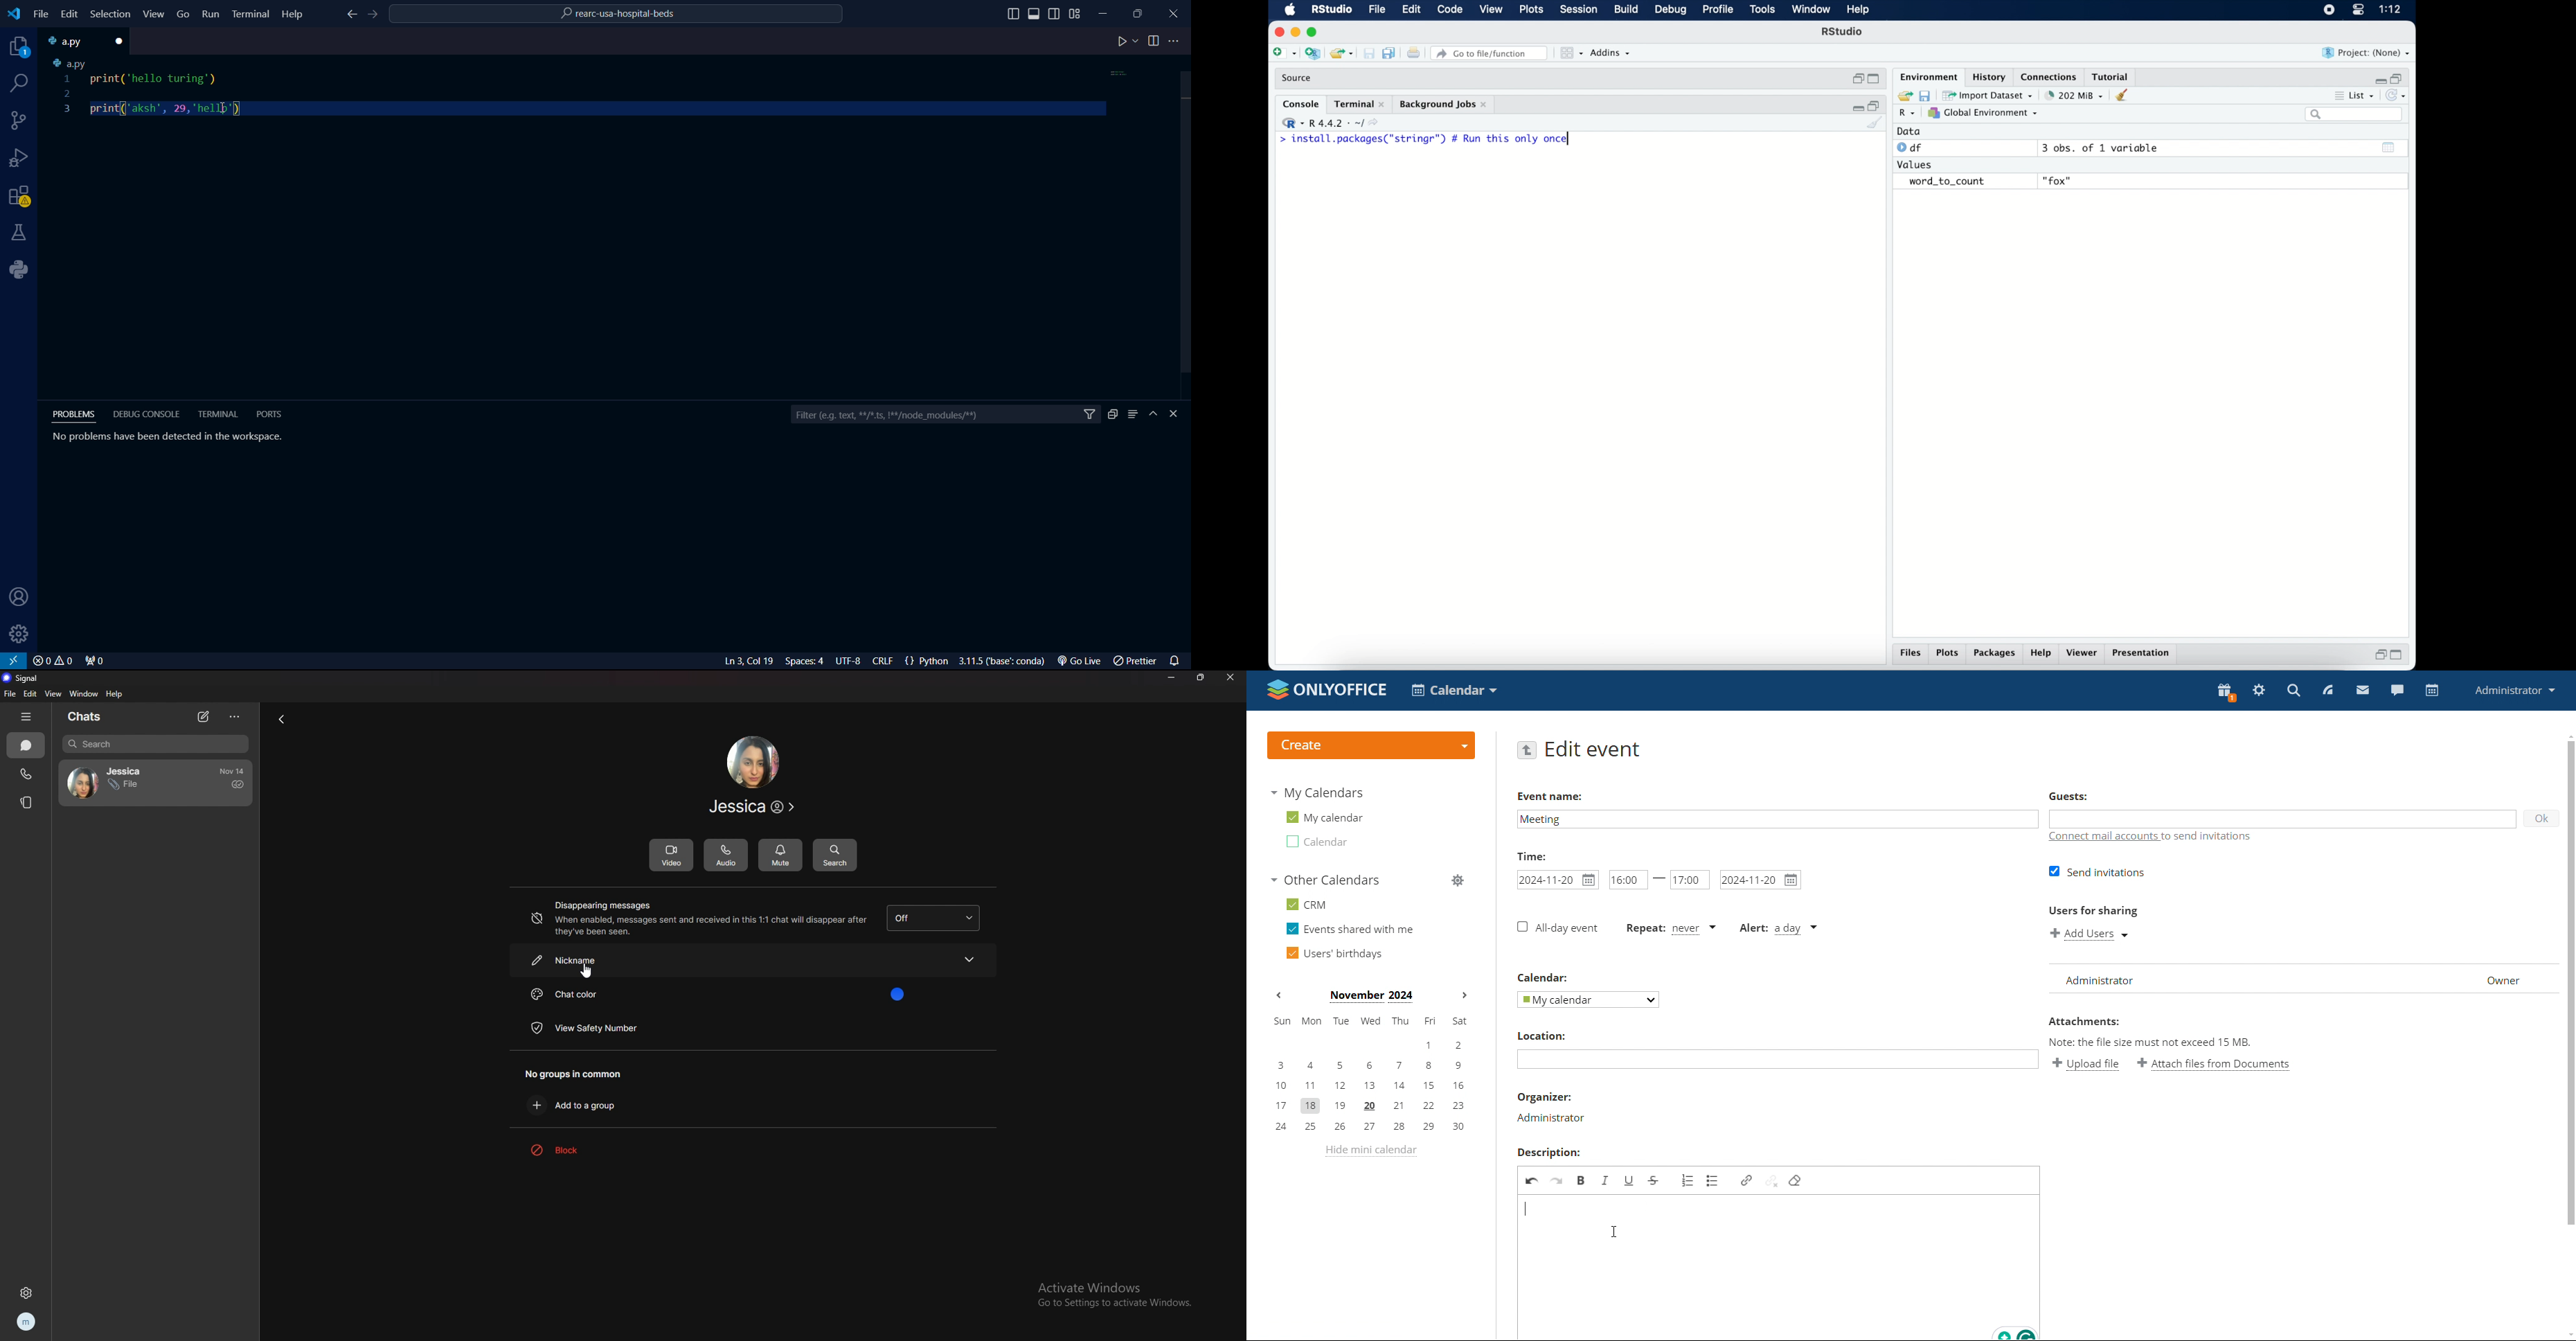 This screenshot has width=2576, height=1344. What do you see at coordinates (30, 694) in the screenshot?
I see `edit` at bounding box center [30, 694].